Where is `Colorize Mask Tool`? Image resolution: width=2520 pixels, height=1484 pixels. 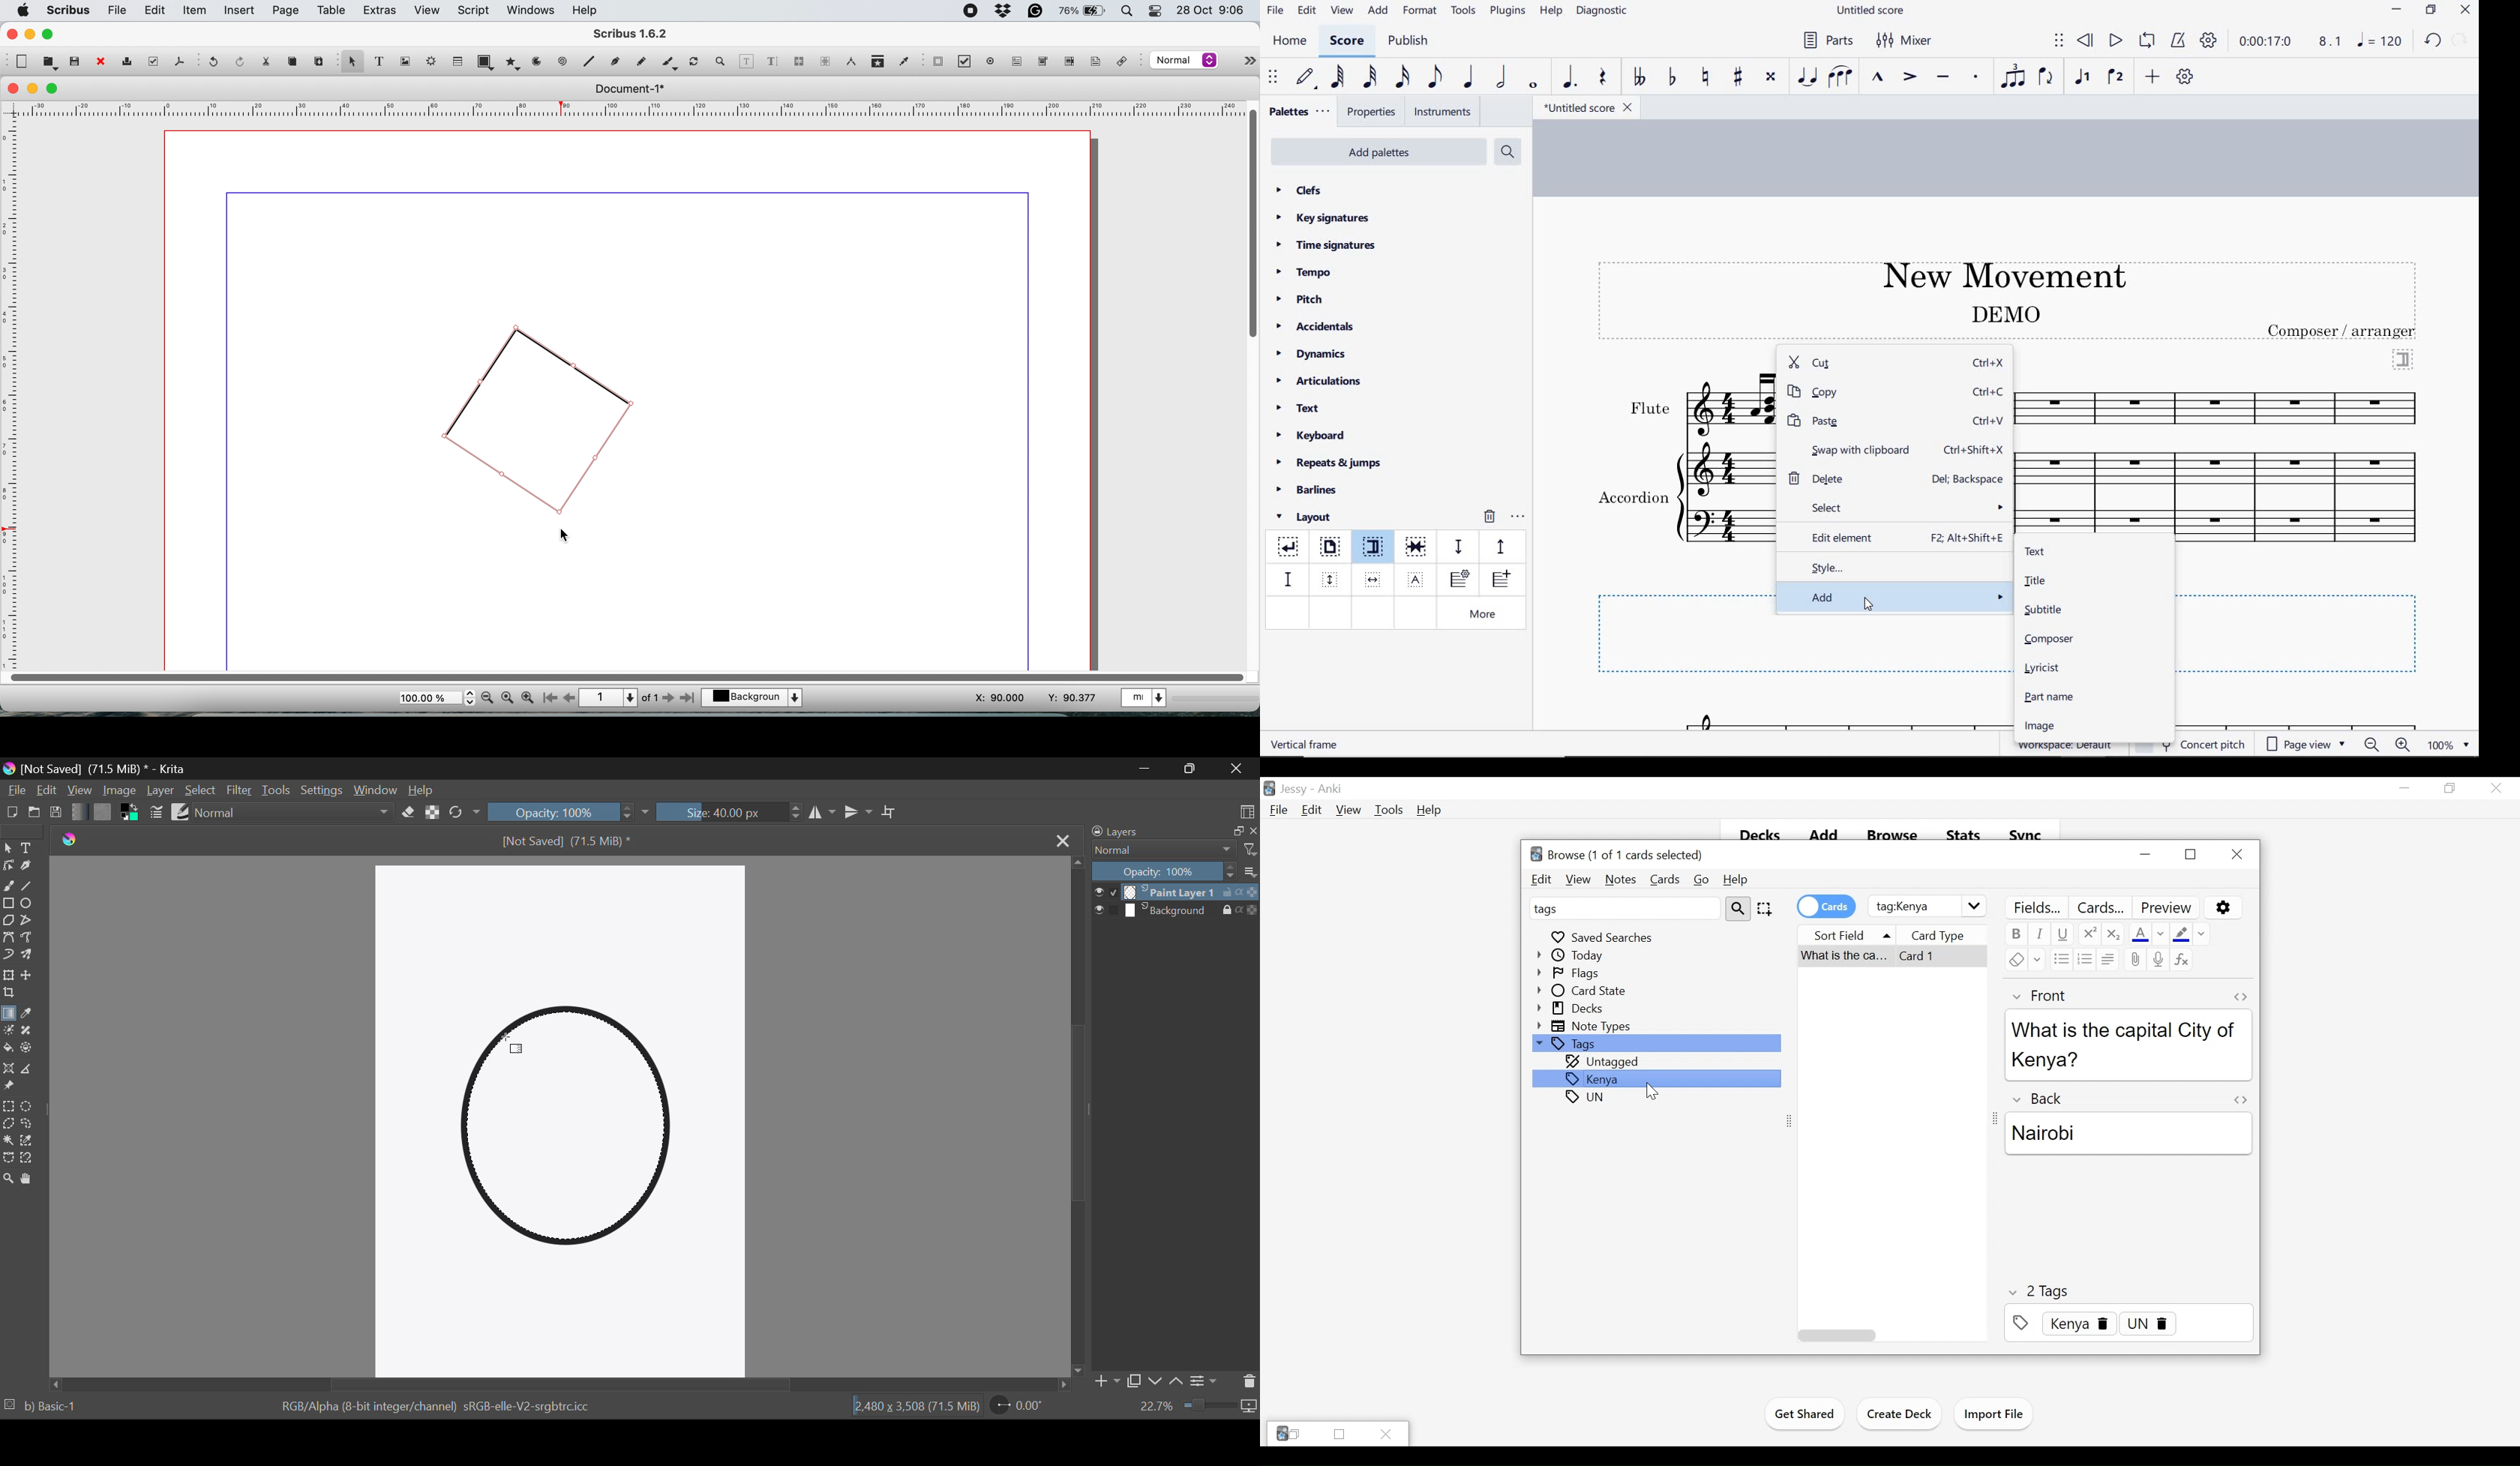 Colorize Mask Tool is located at coordinates (9, 1033).